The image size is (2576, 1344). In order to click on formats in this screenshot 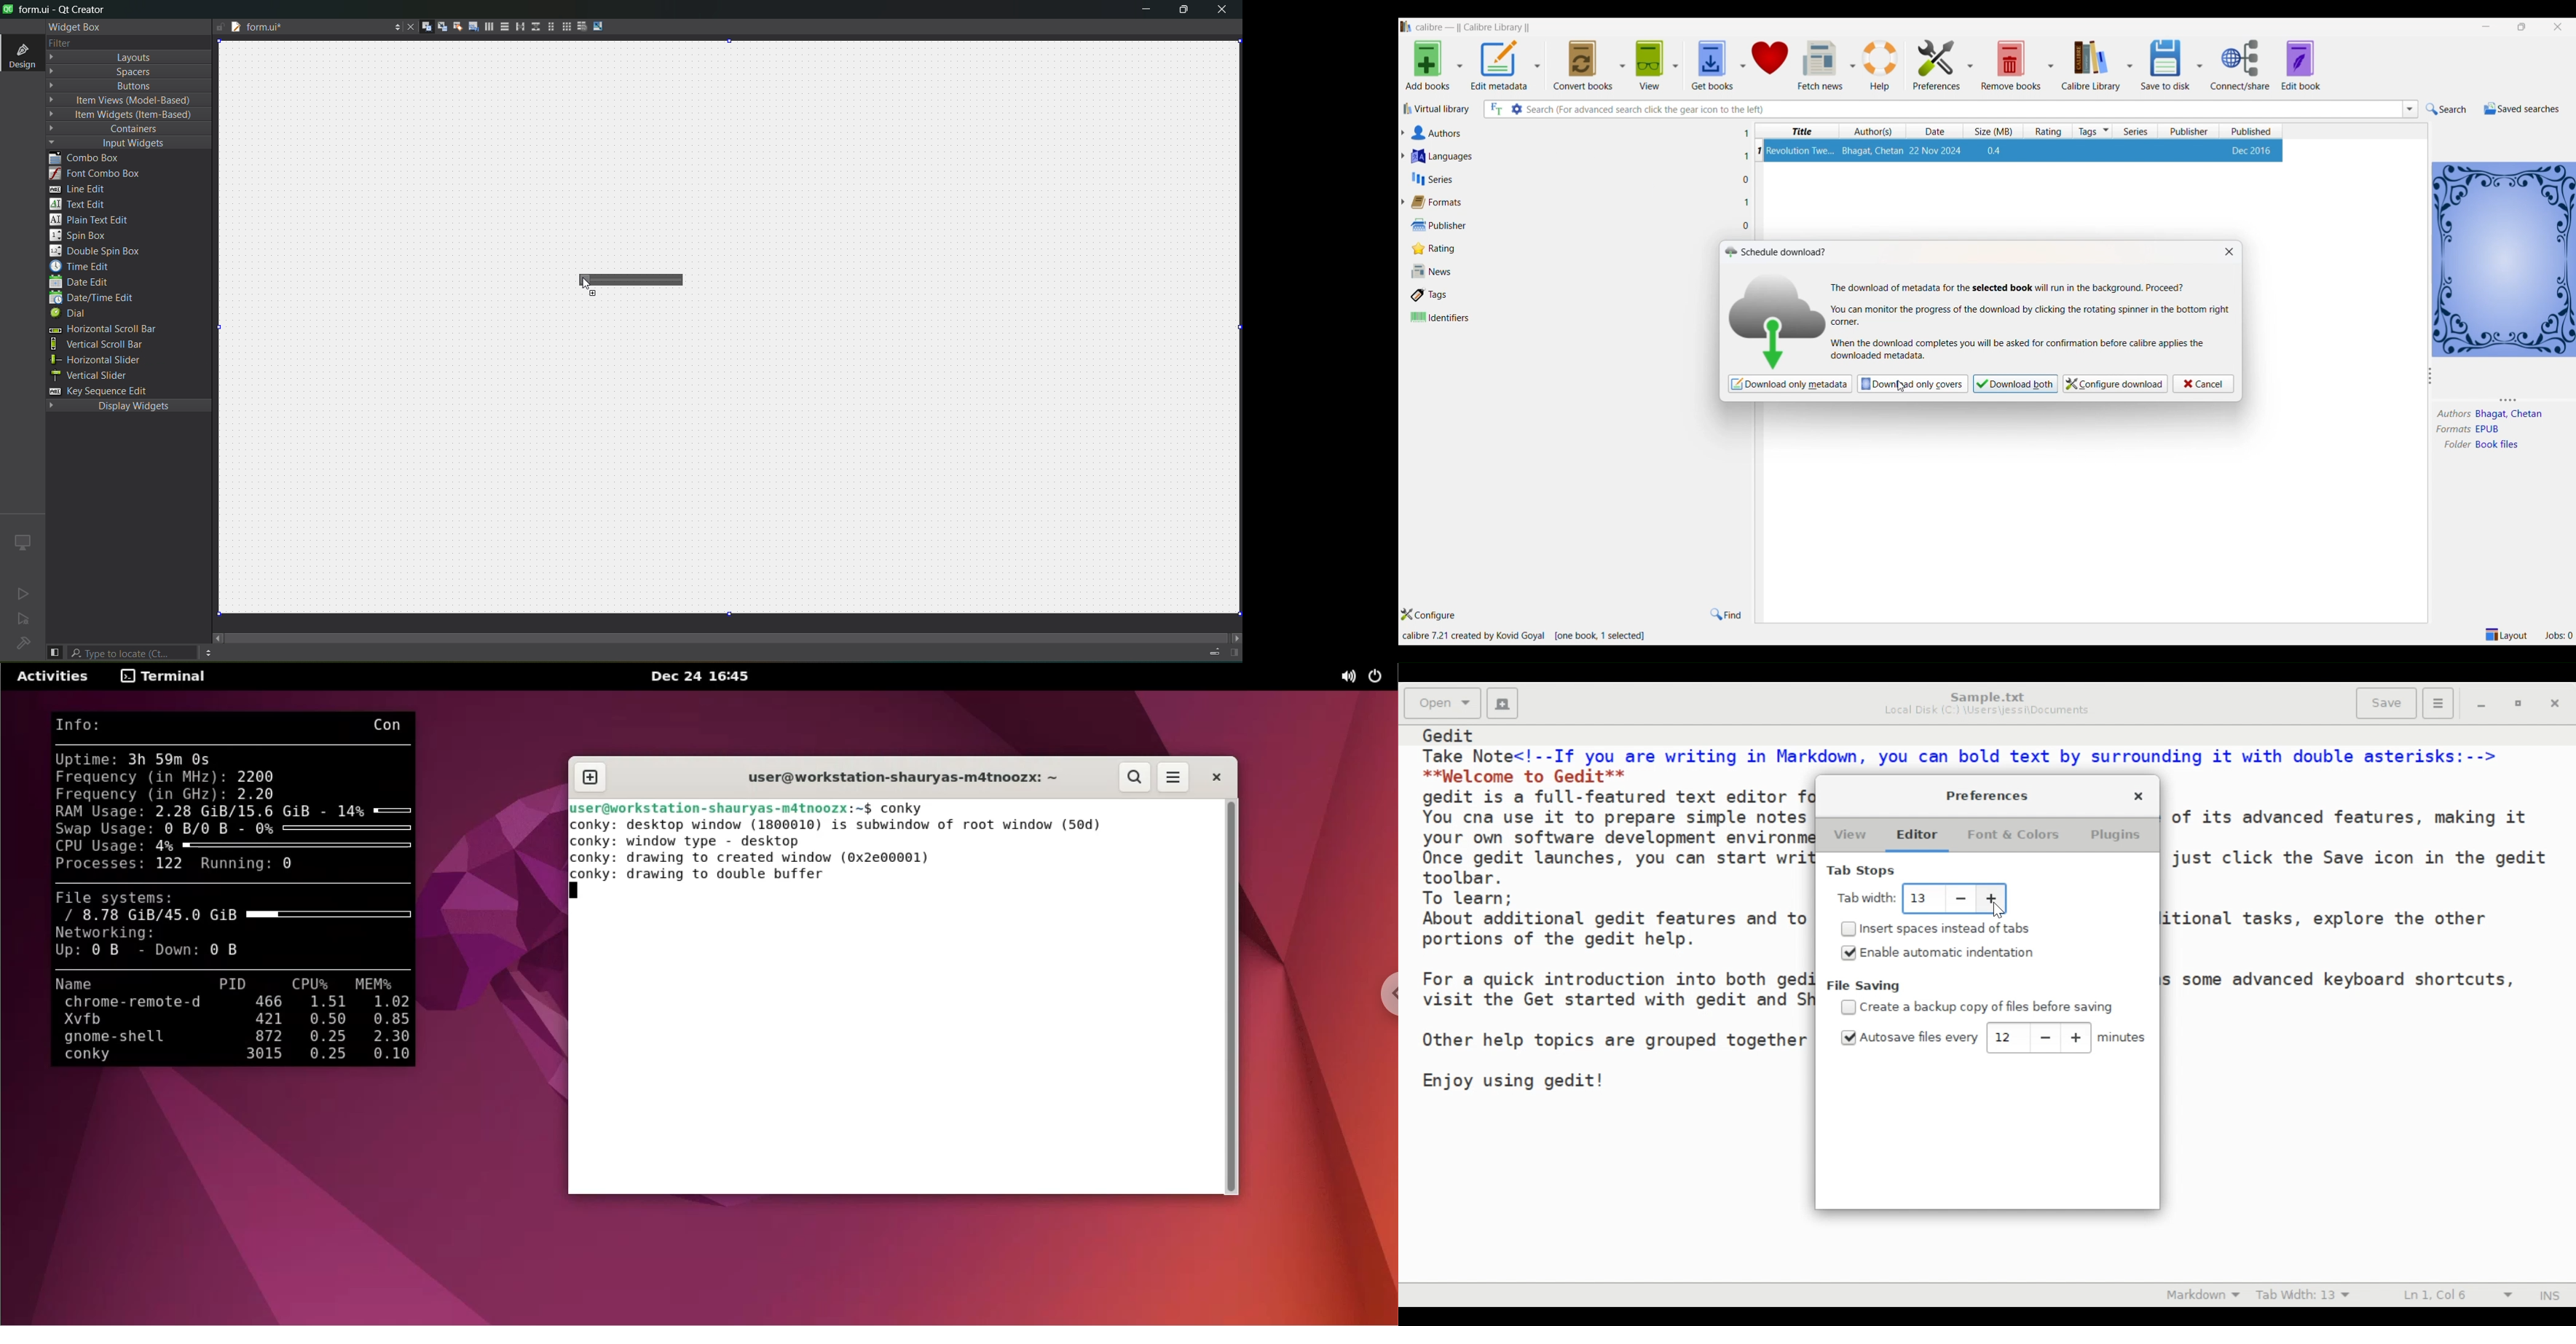, I will do `click(2450, 430)`.